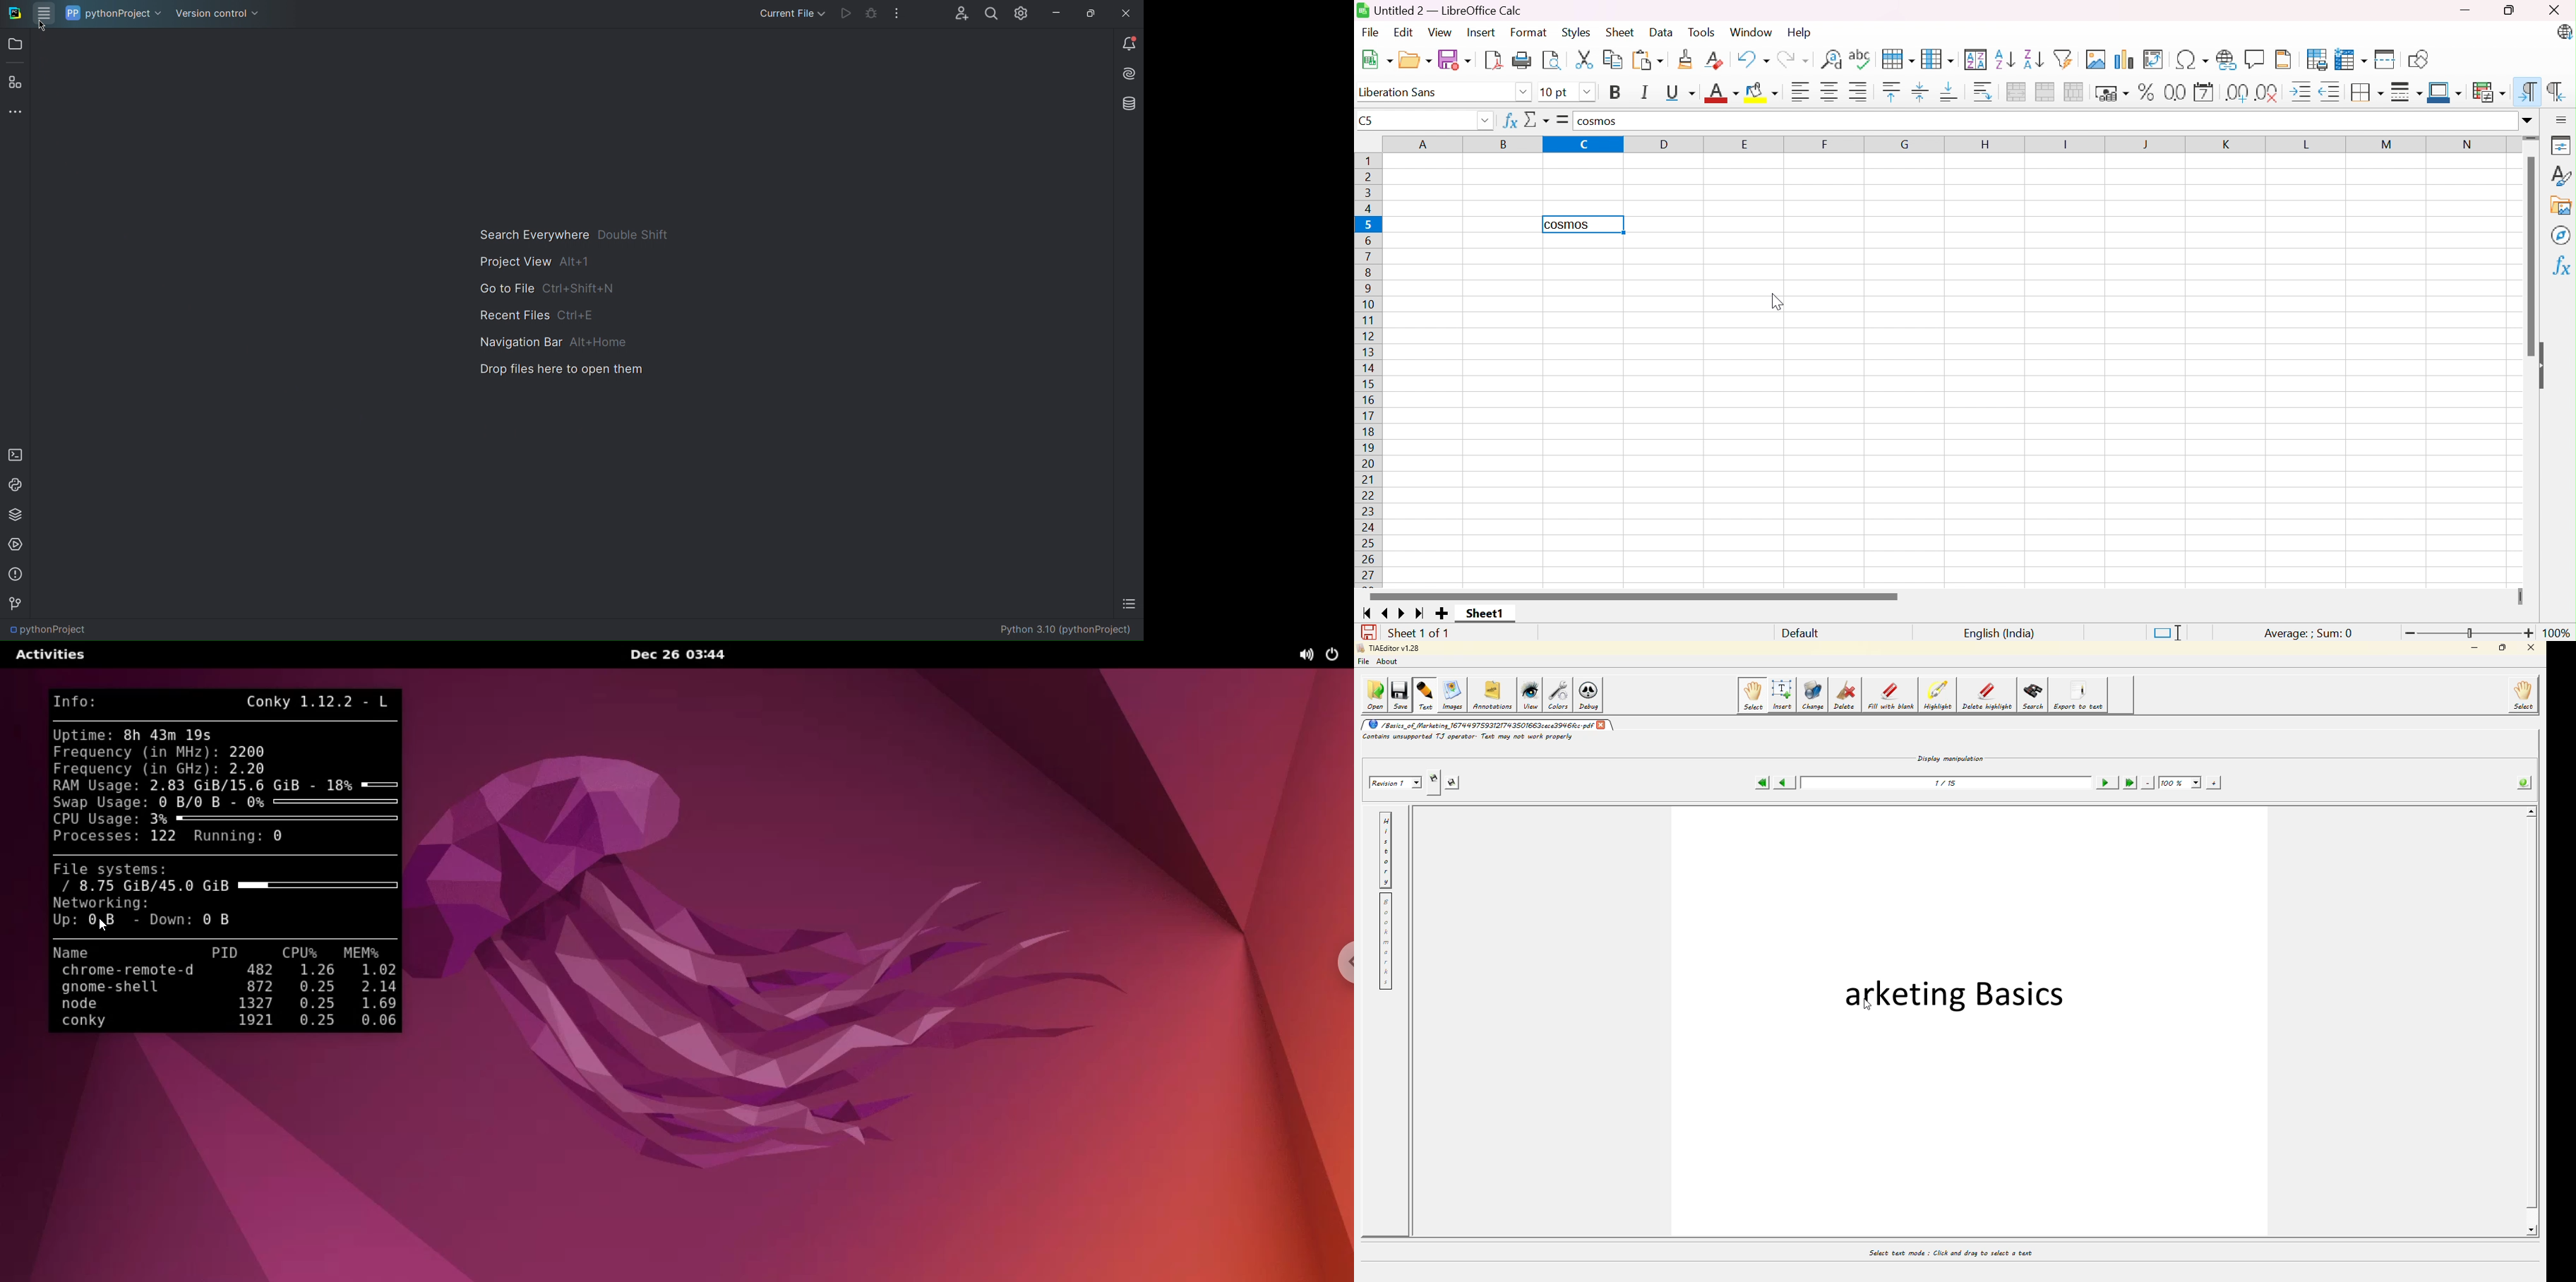  I want to click on Insert, so click(1482, 33).